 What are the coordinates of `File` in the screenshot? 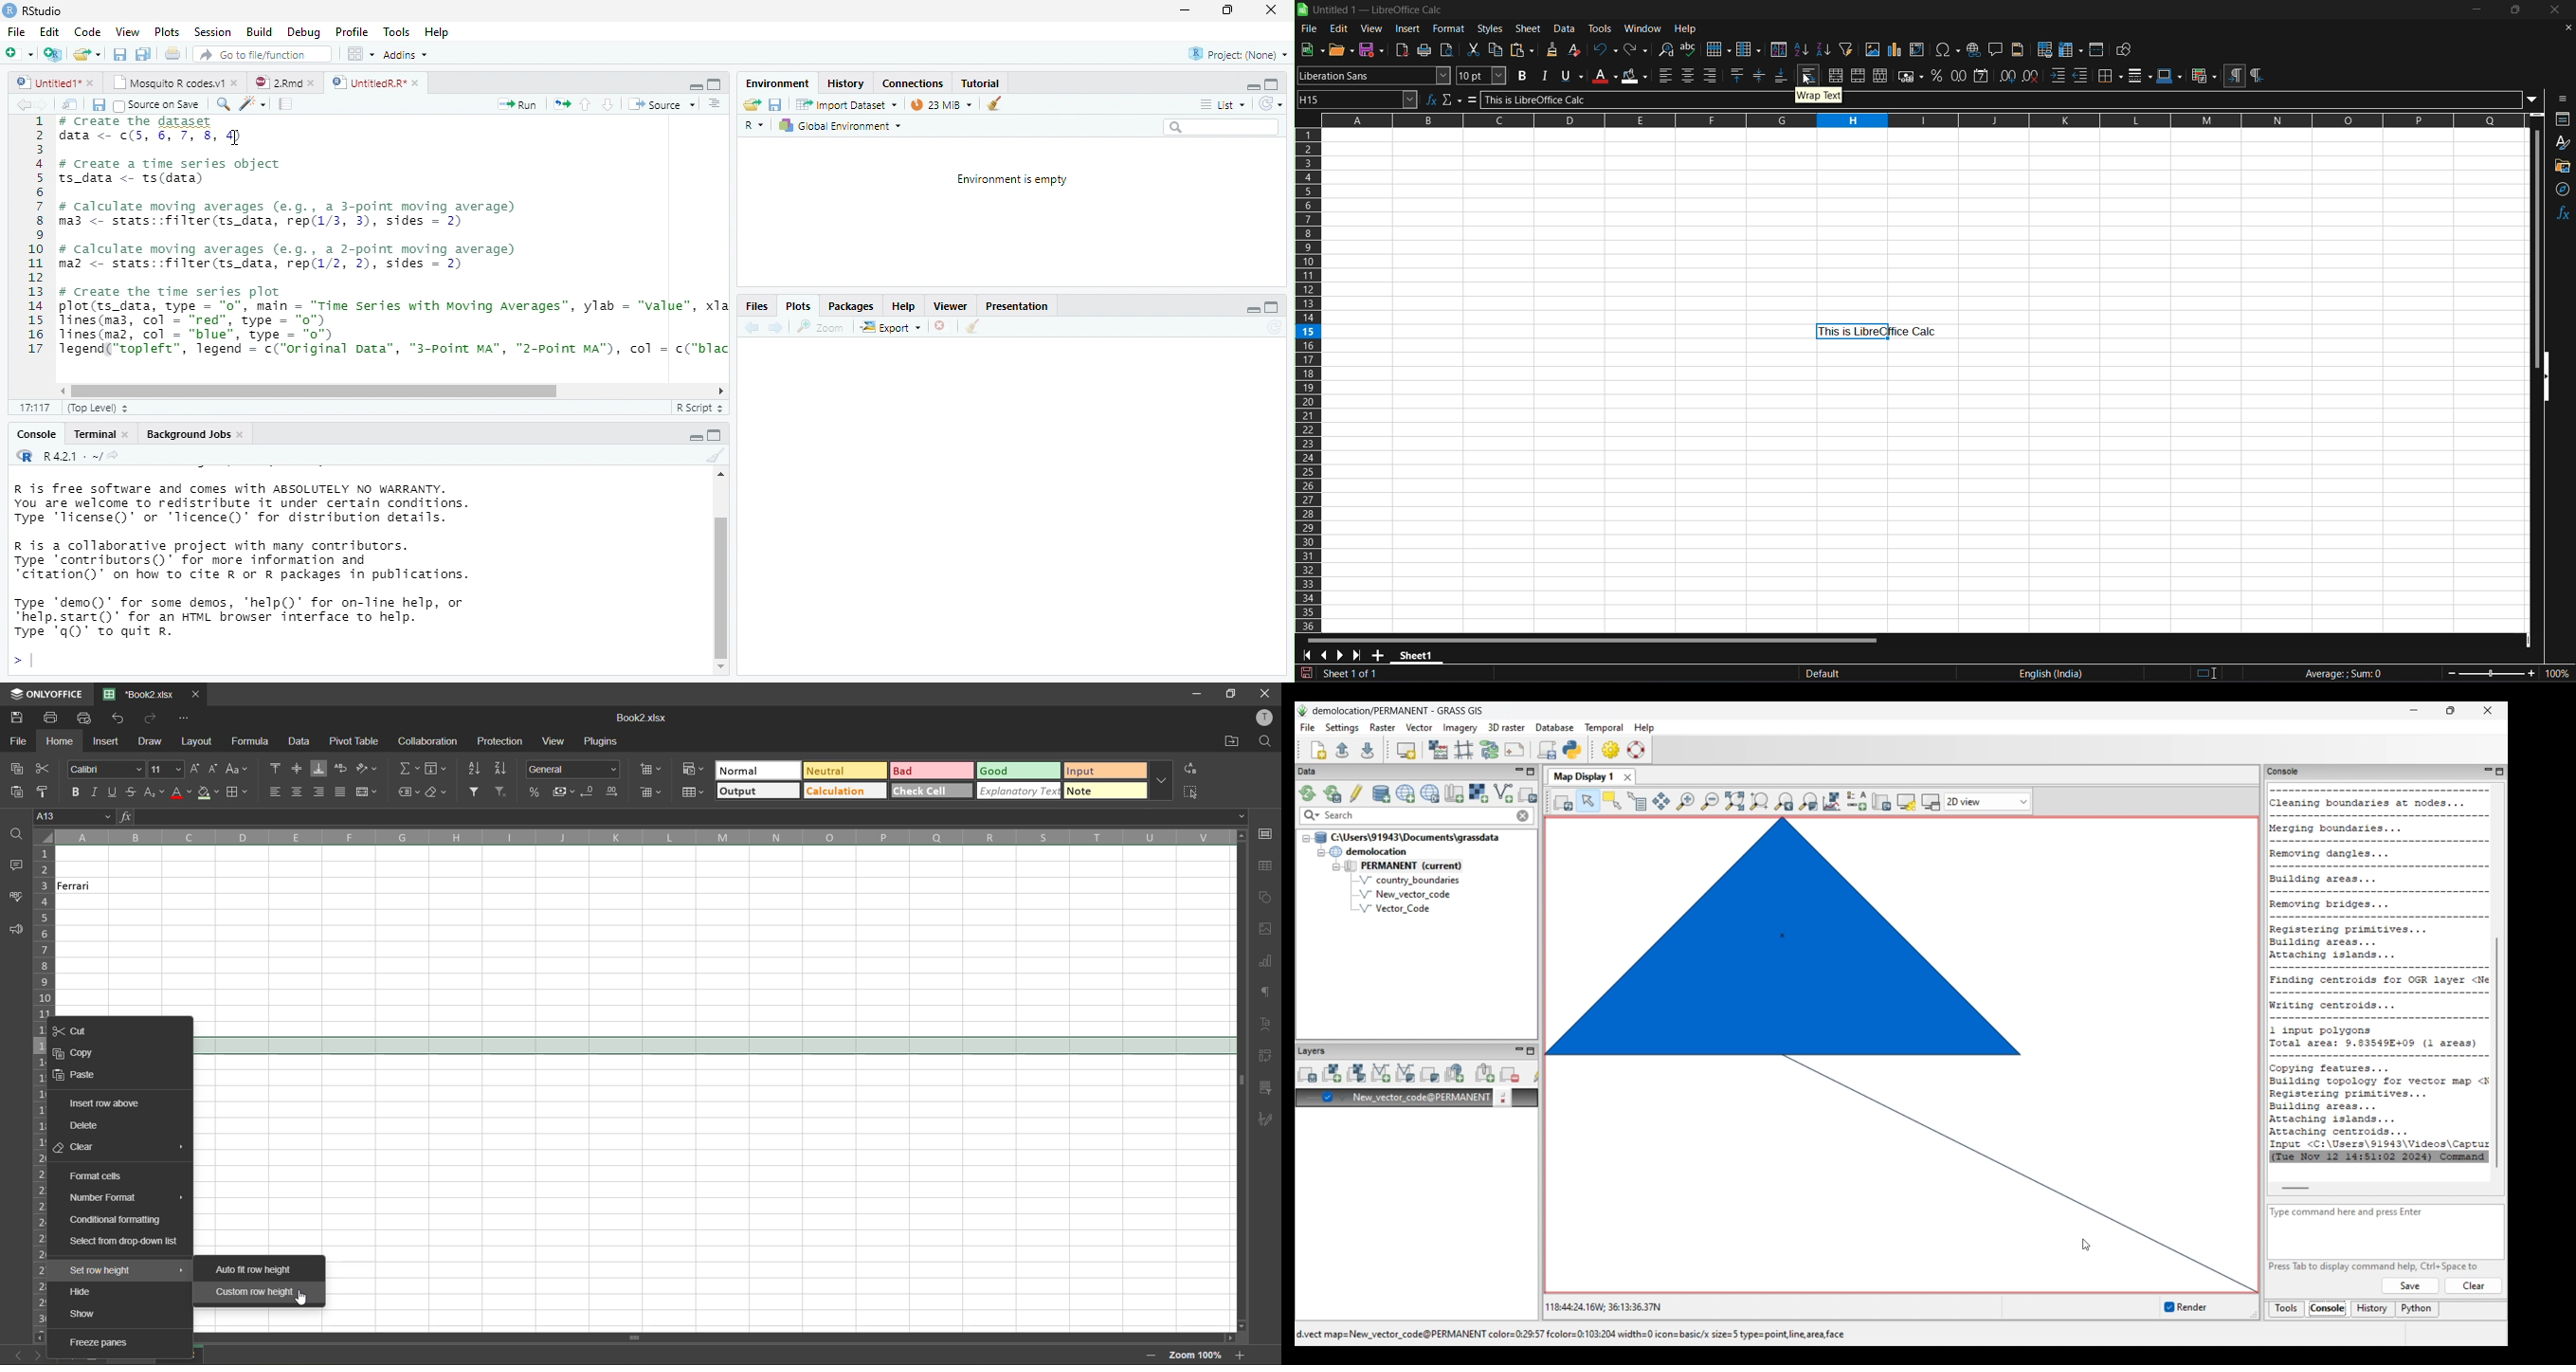 It's located at (15, 32).